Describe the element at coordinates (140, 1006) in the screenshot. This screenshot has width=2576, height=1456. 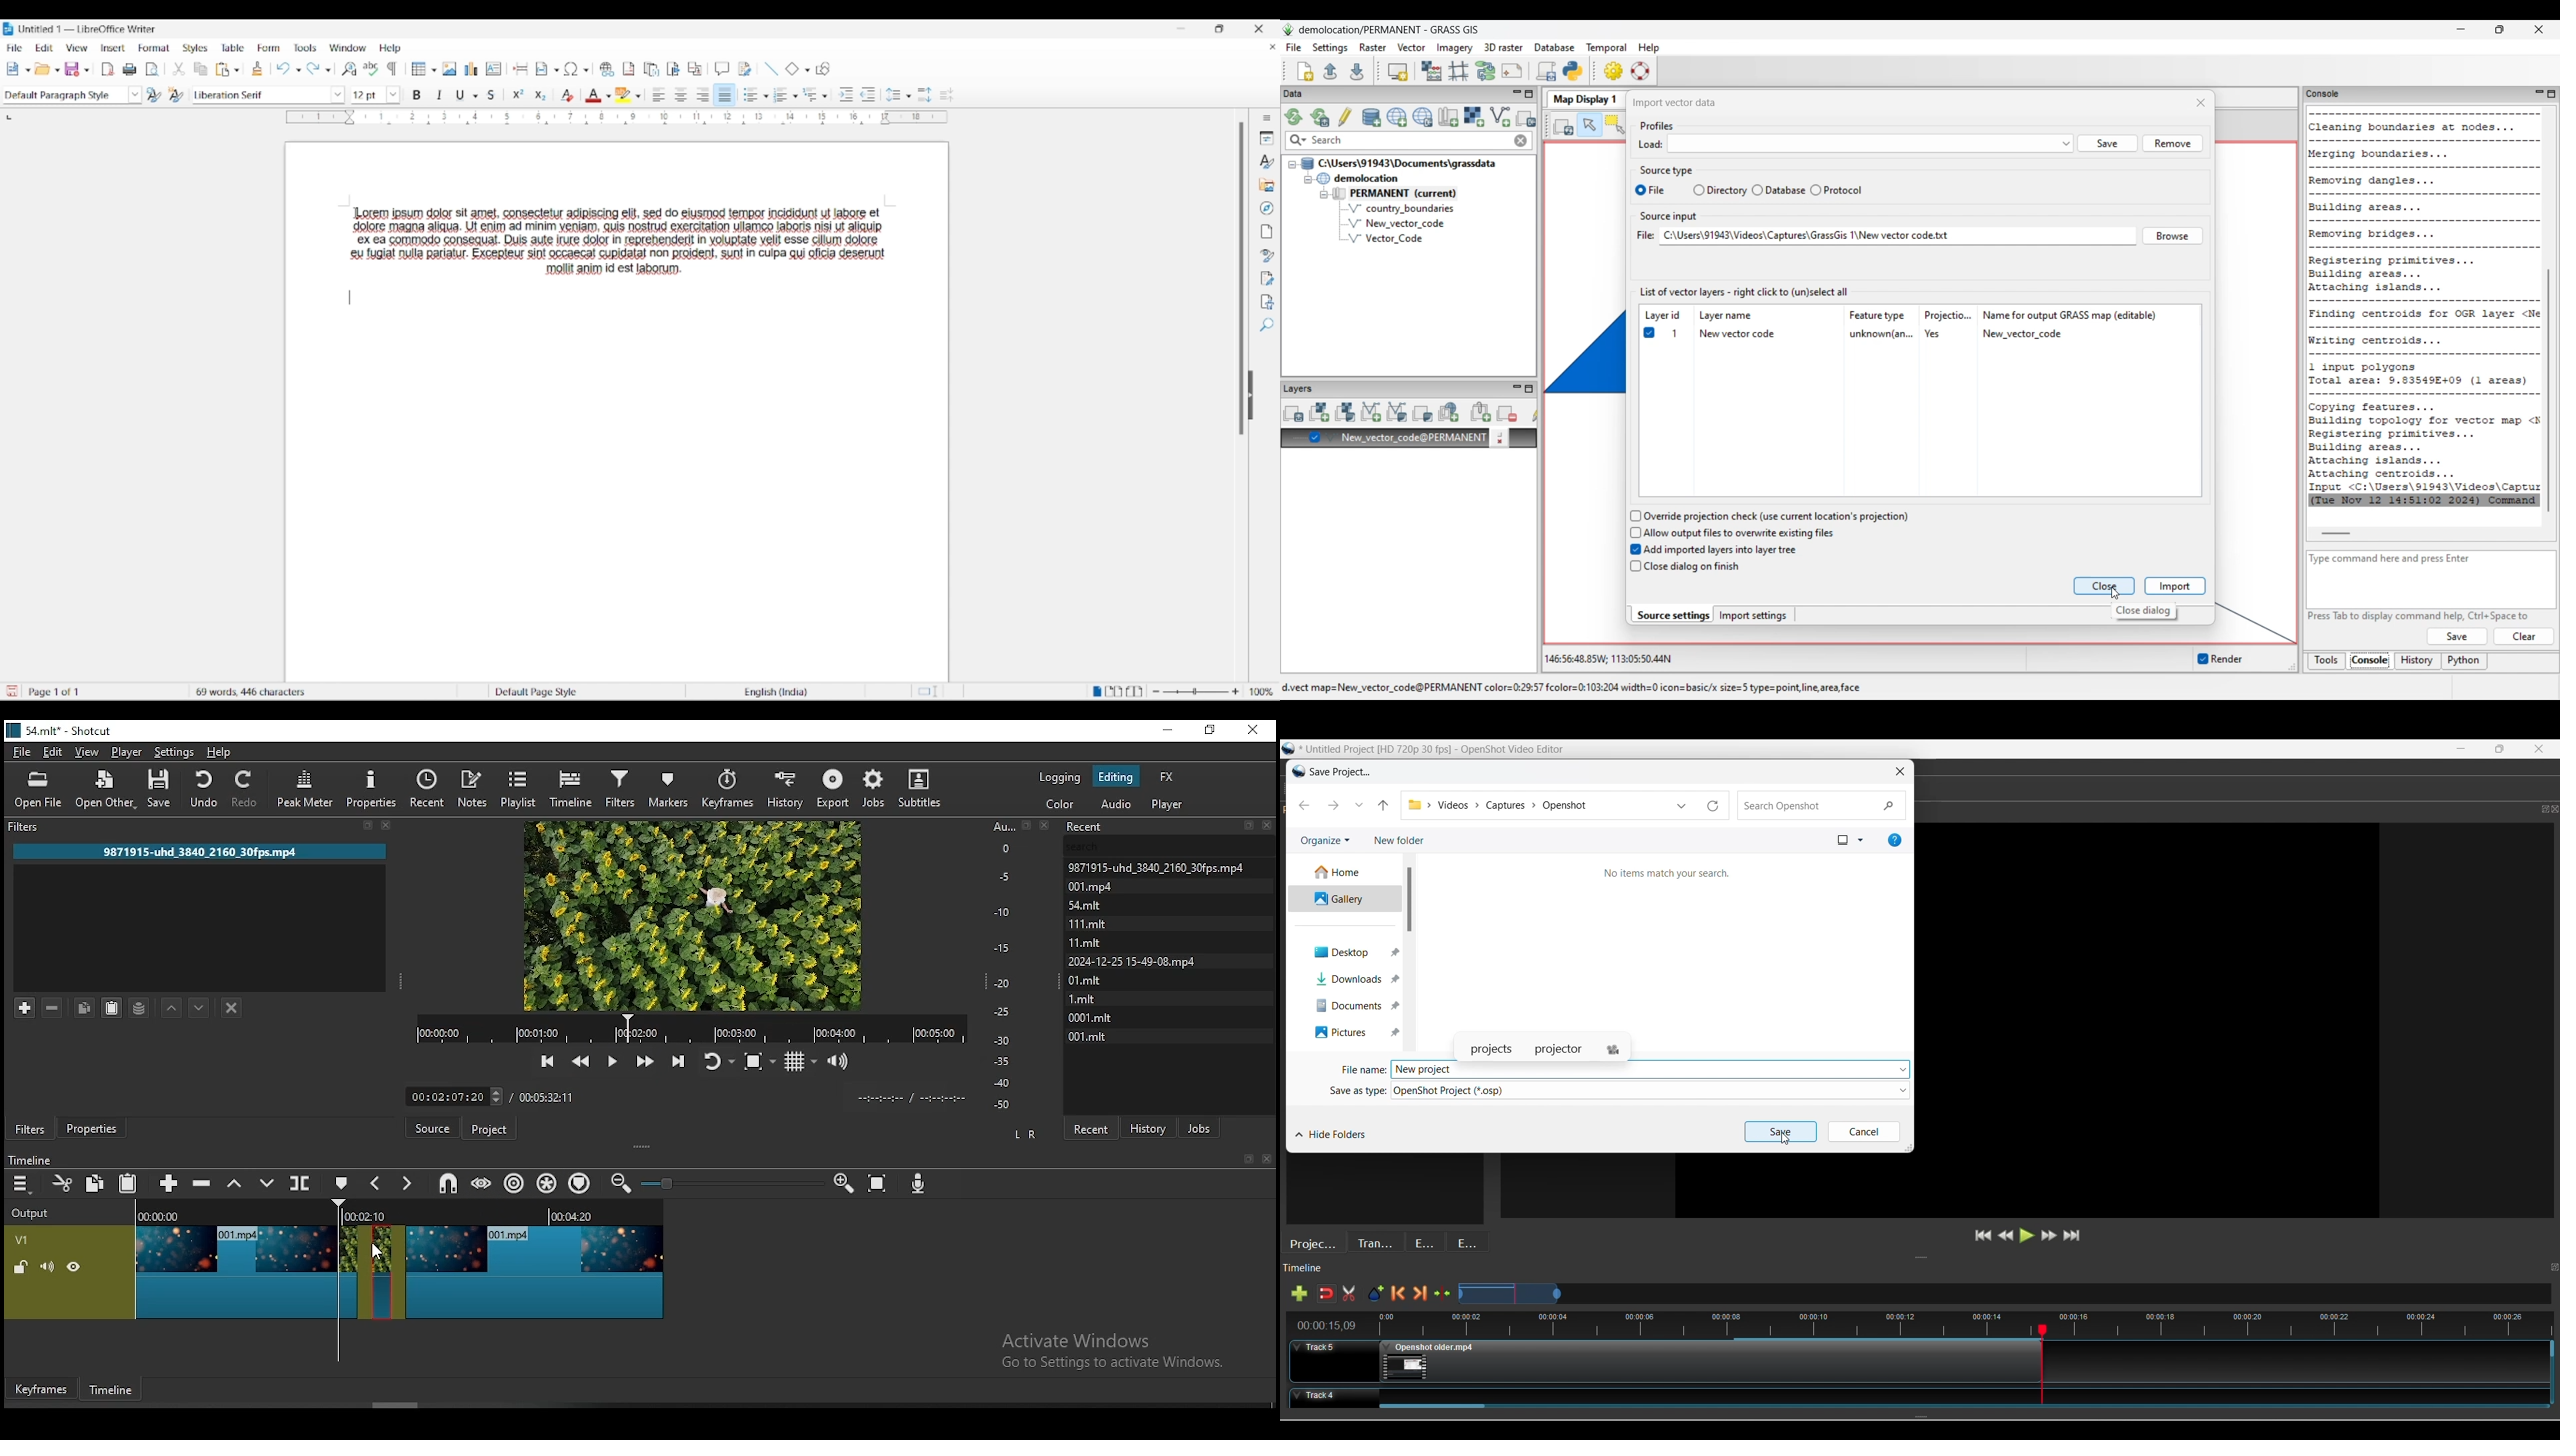
I see `save filter set` at that location.